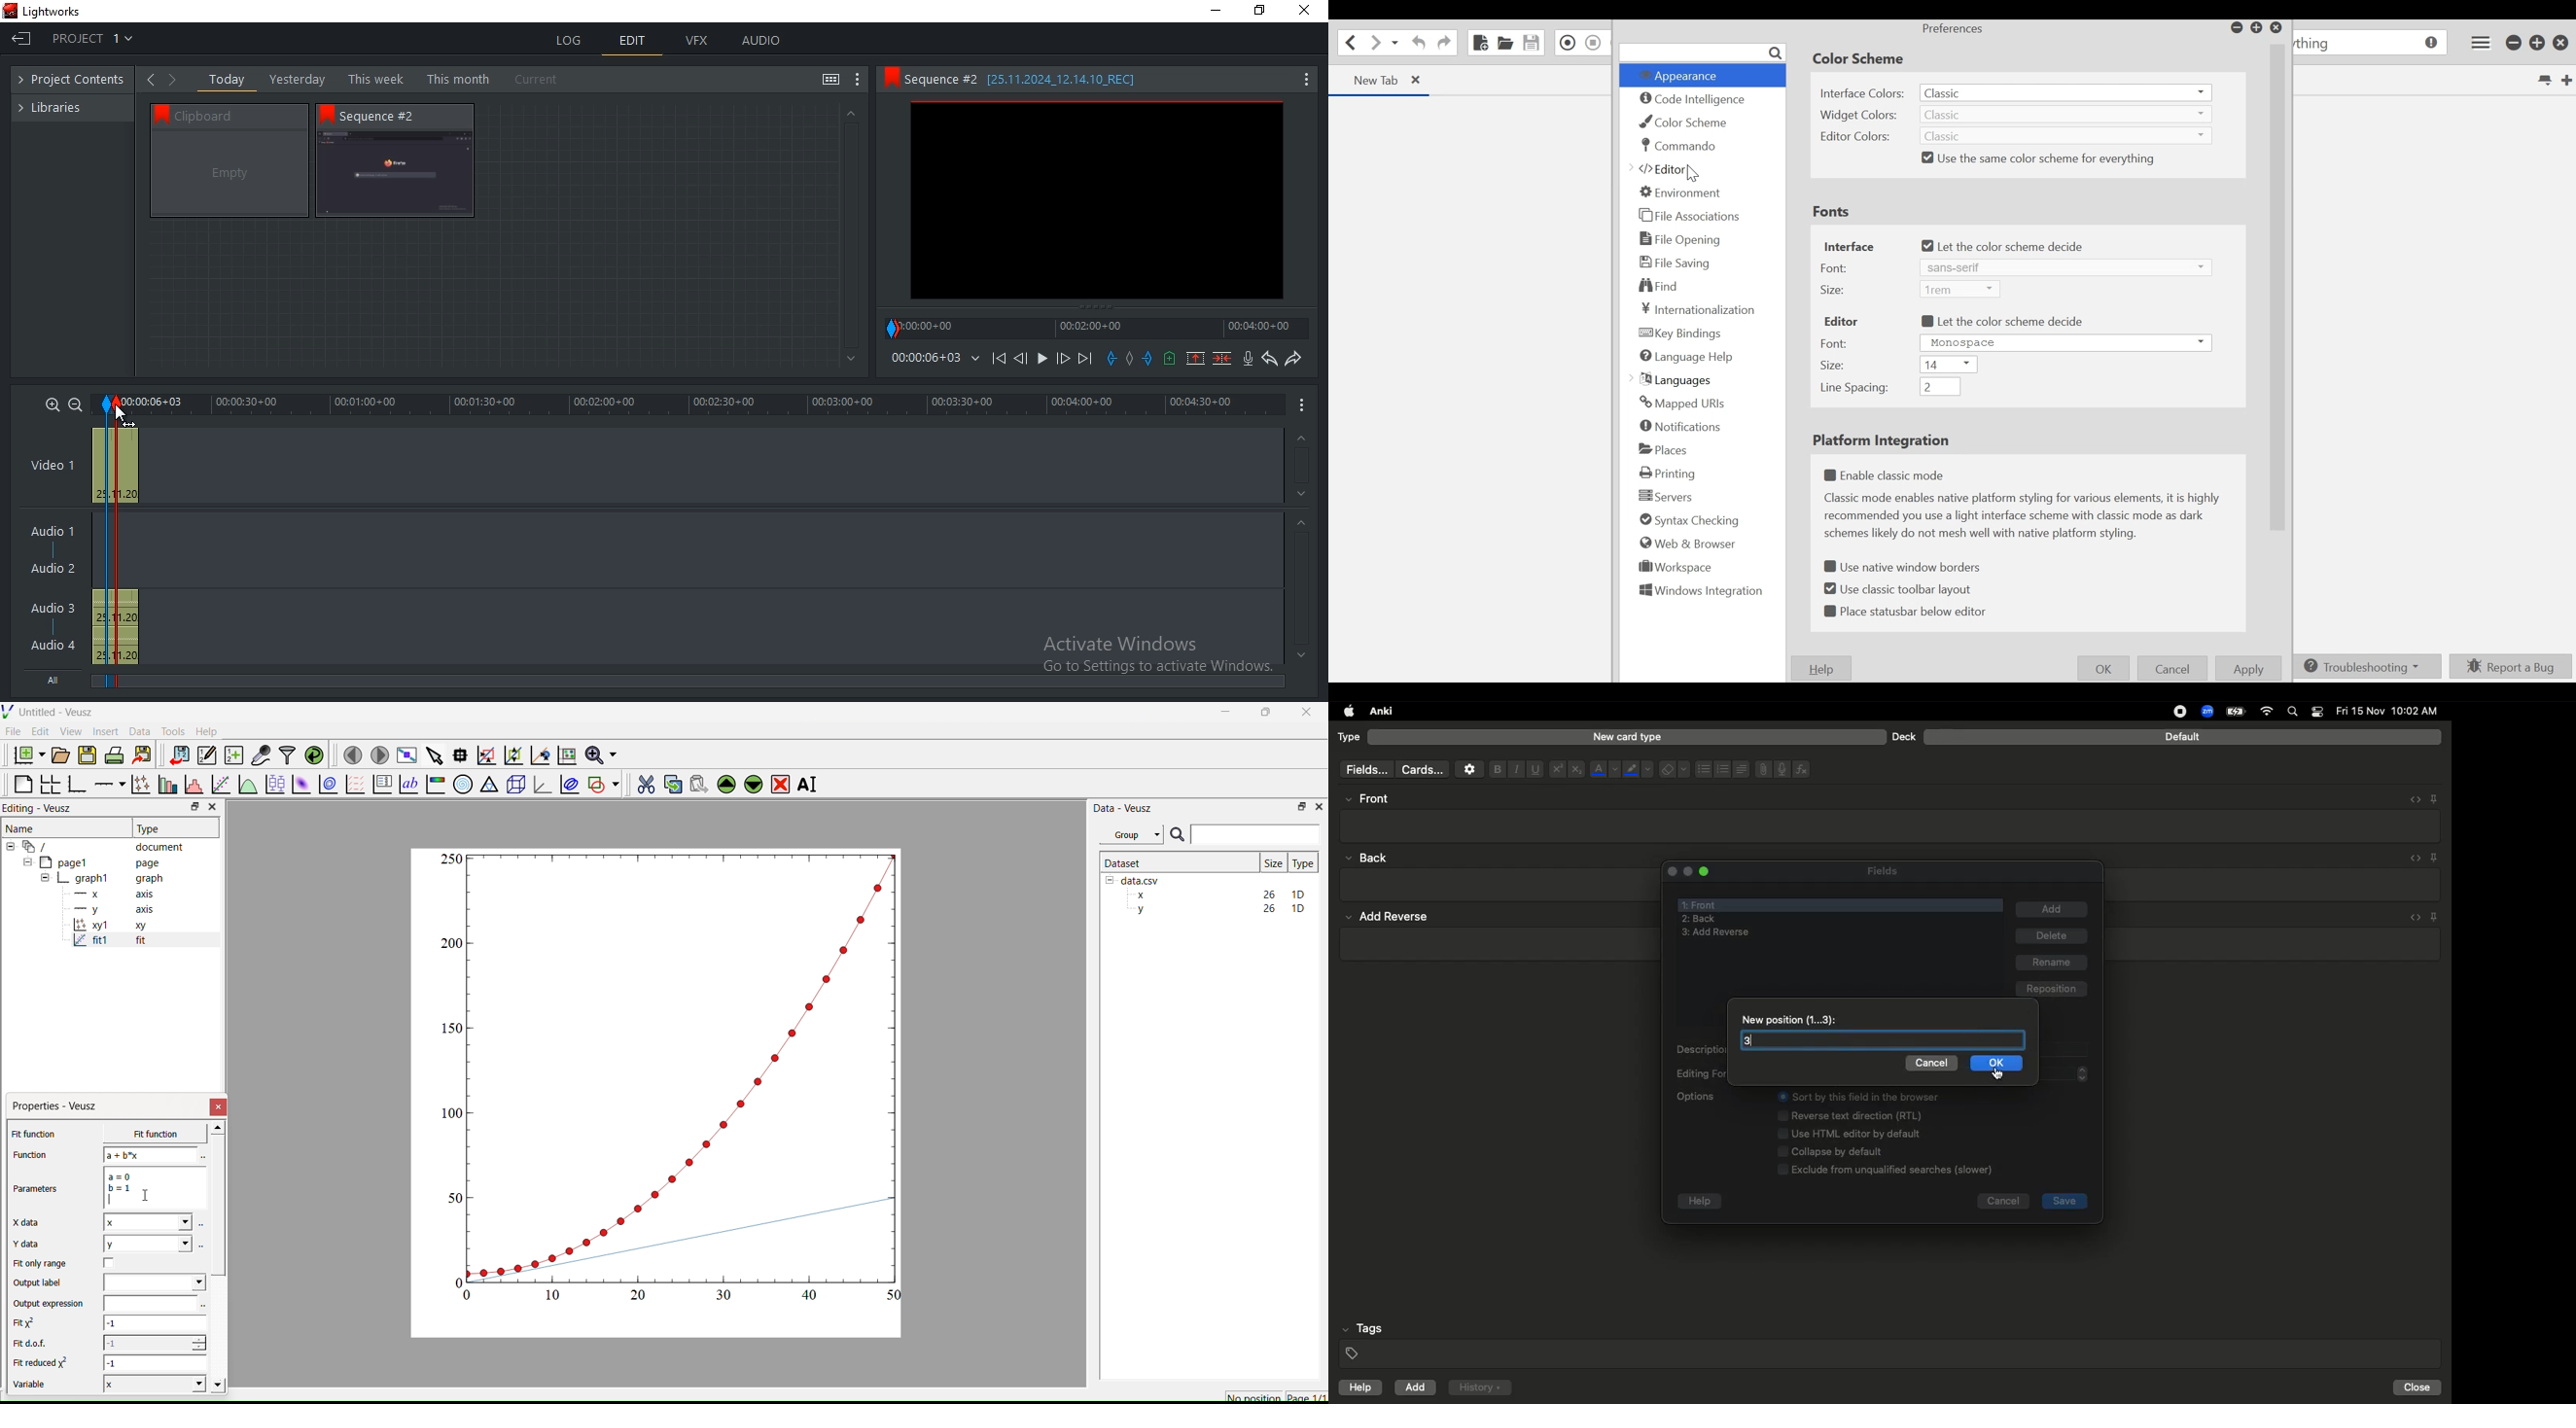  What do you see at coordinates (2083, 1080) in the screenshot?
I see `page up` at bounding box center [2083, 1080].